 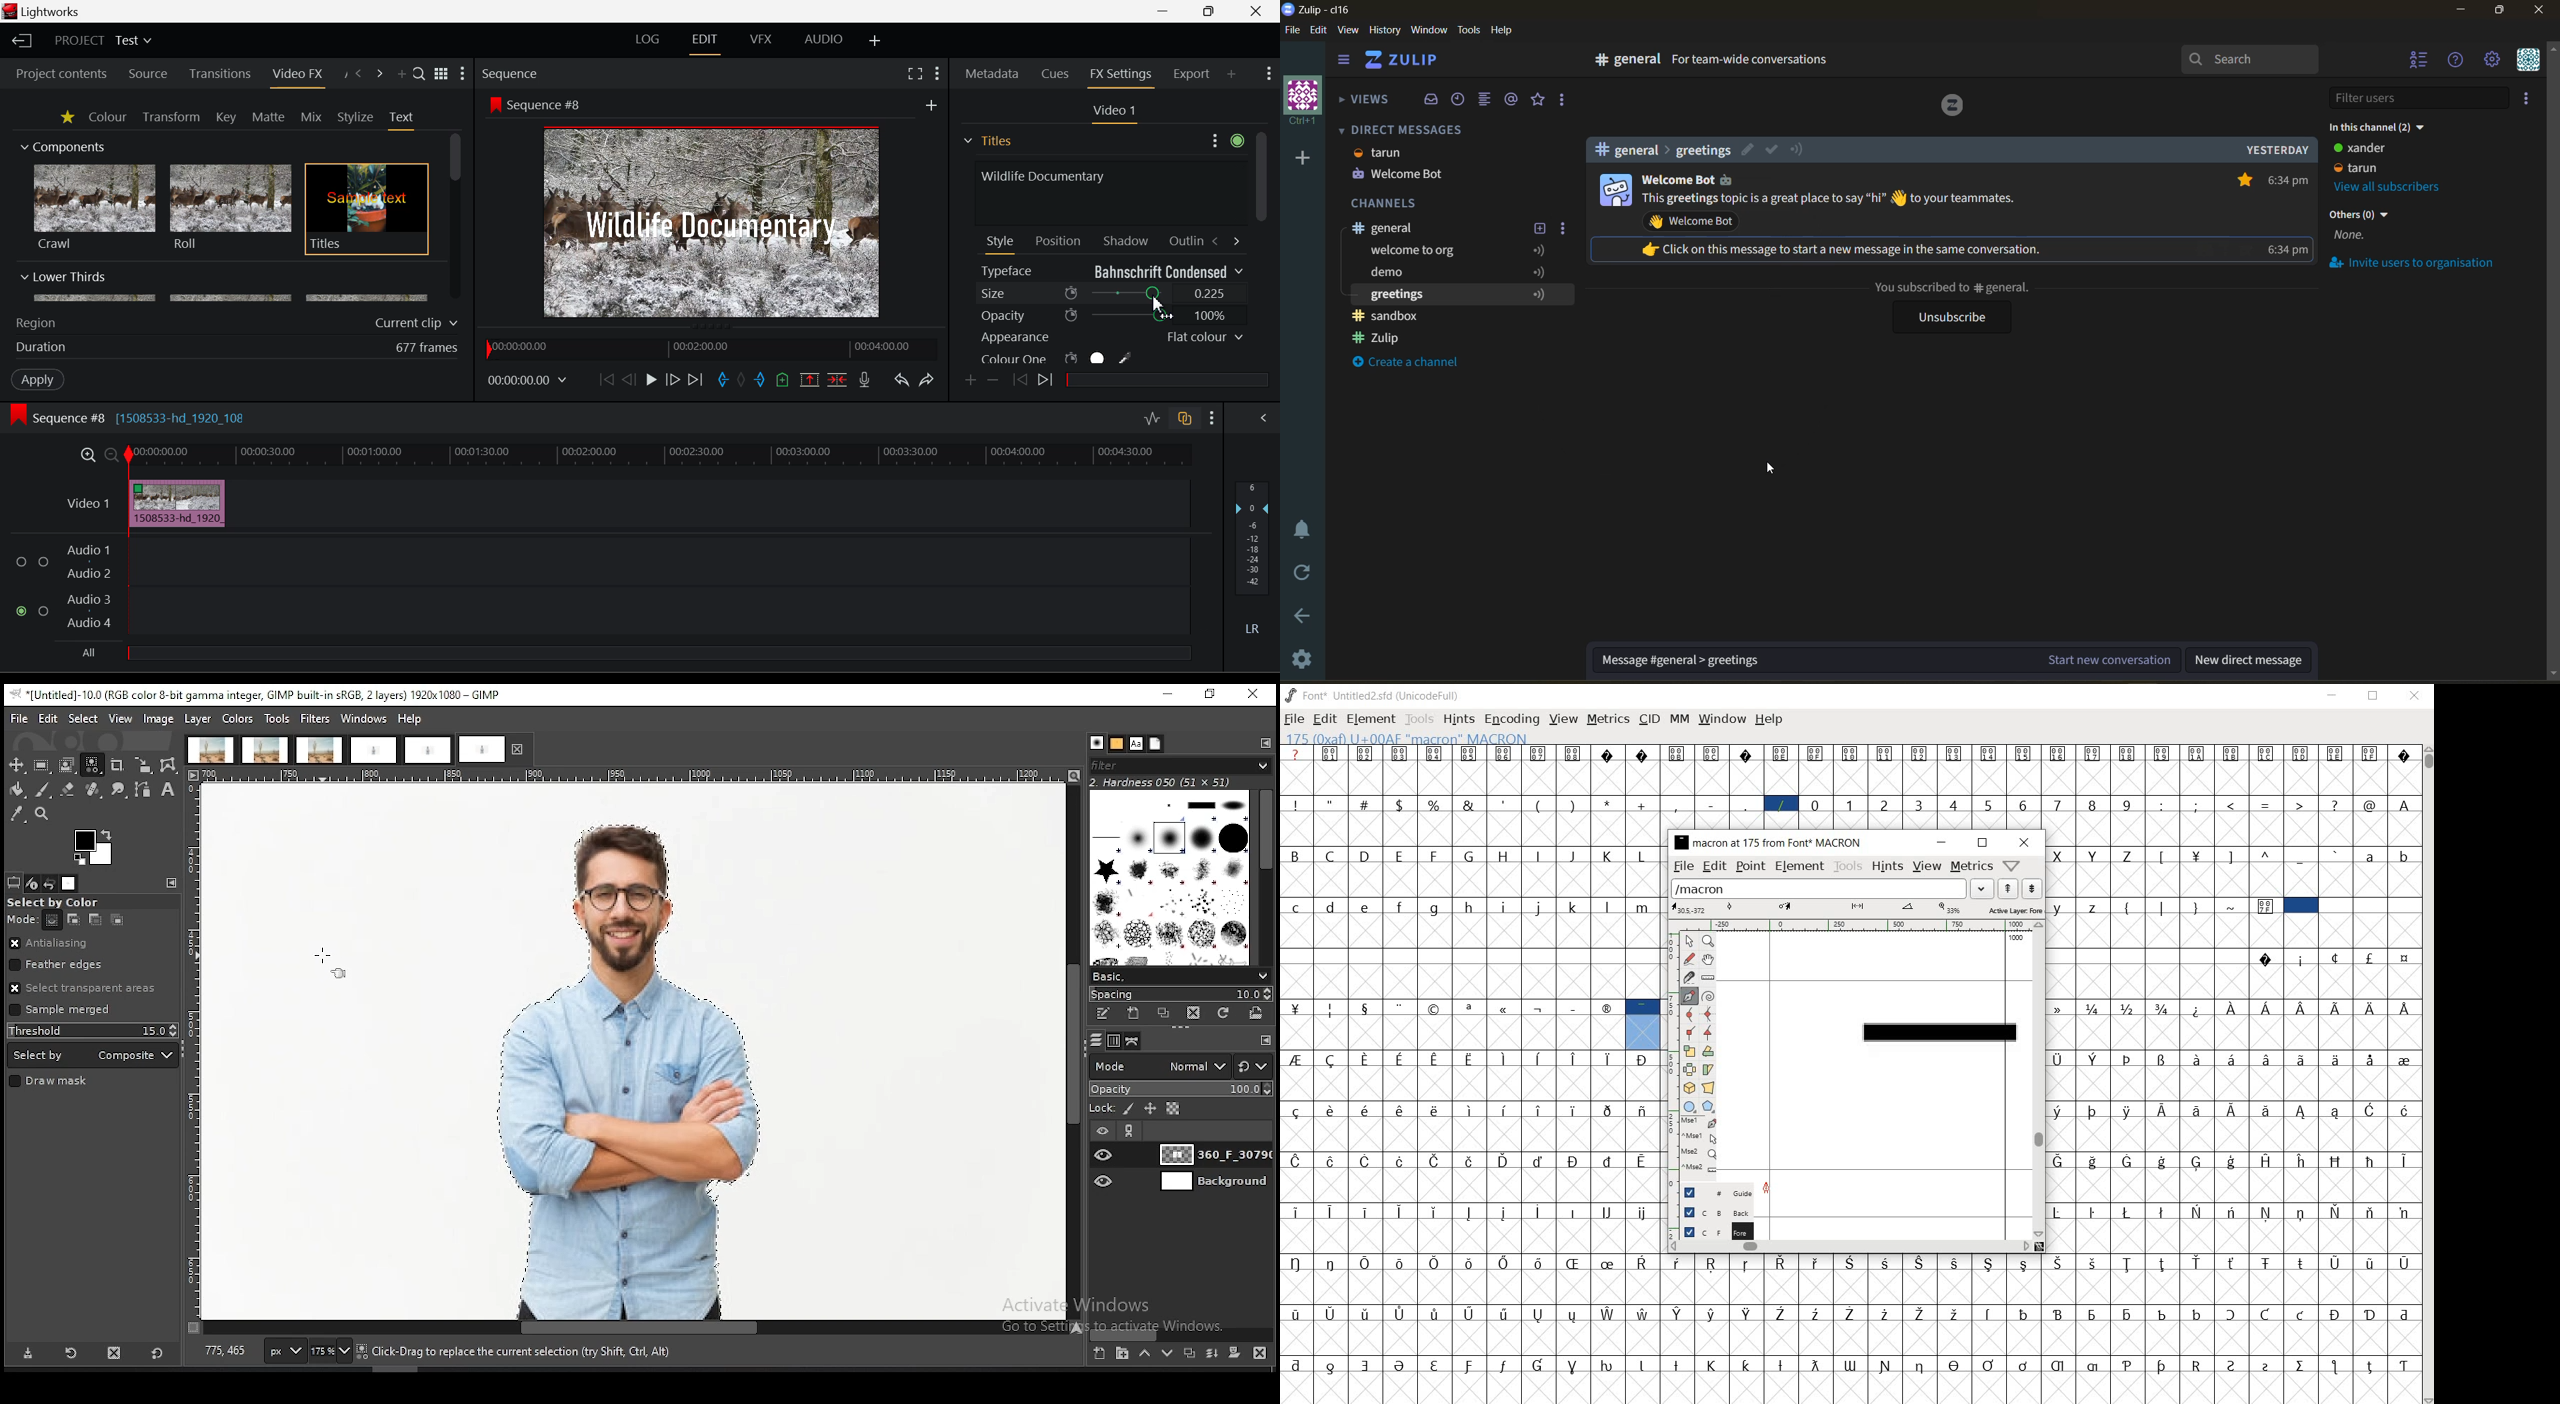 What do you see at coordinates (1885, 866) in the screenshot?
I see `hints` at bounding box center [1885, 866].